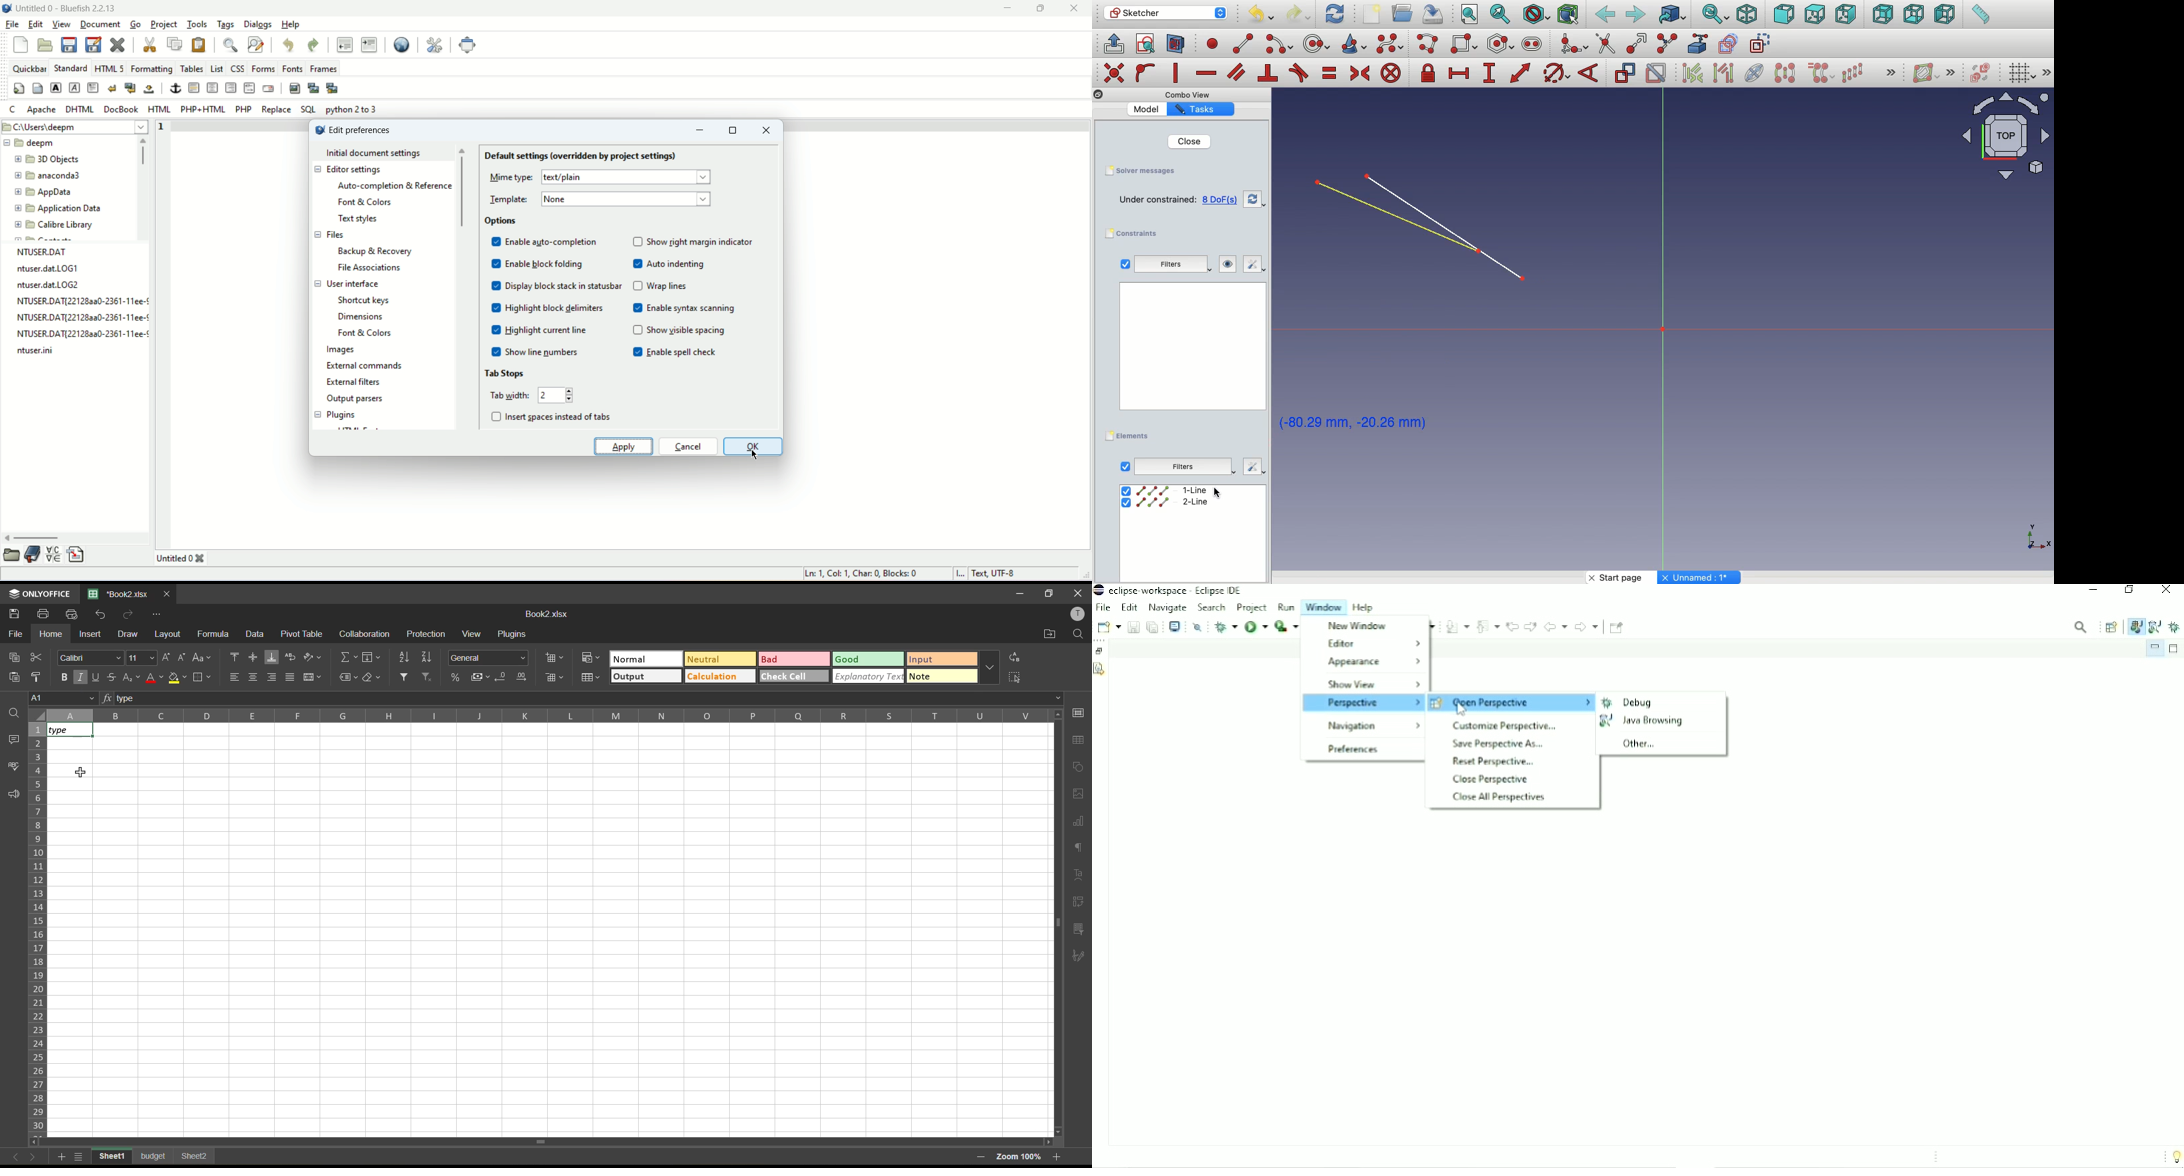  Describe the element at coordinates (1430, 44) in the screenshot. I see `Polyline` at that location.